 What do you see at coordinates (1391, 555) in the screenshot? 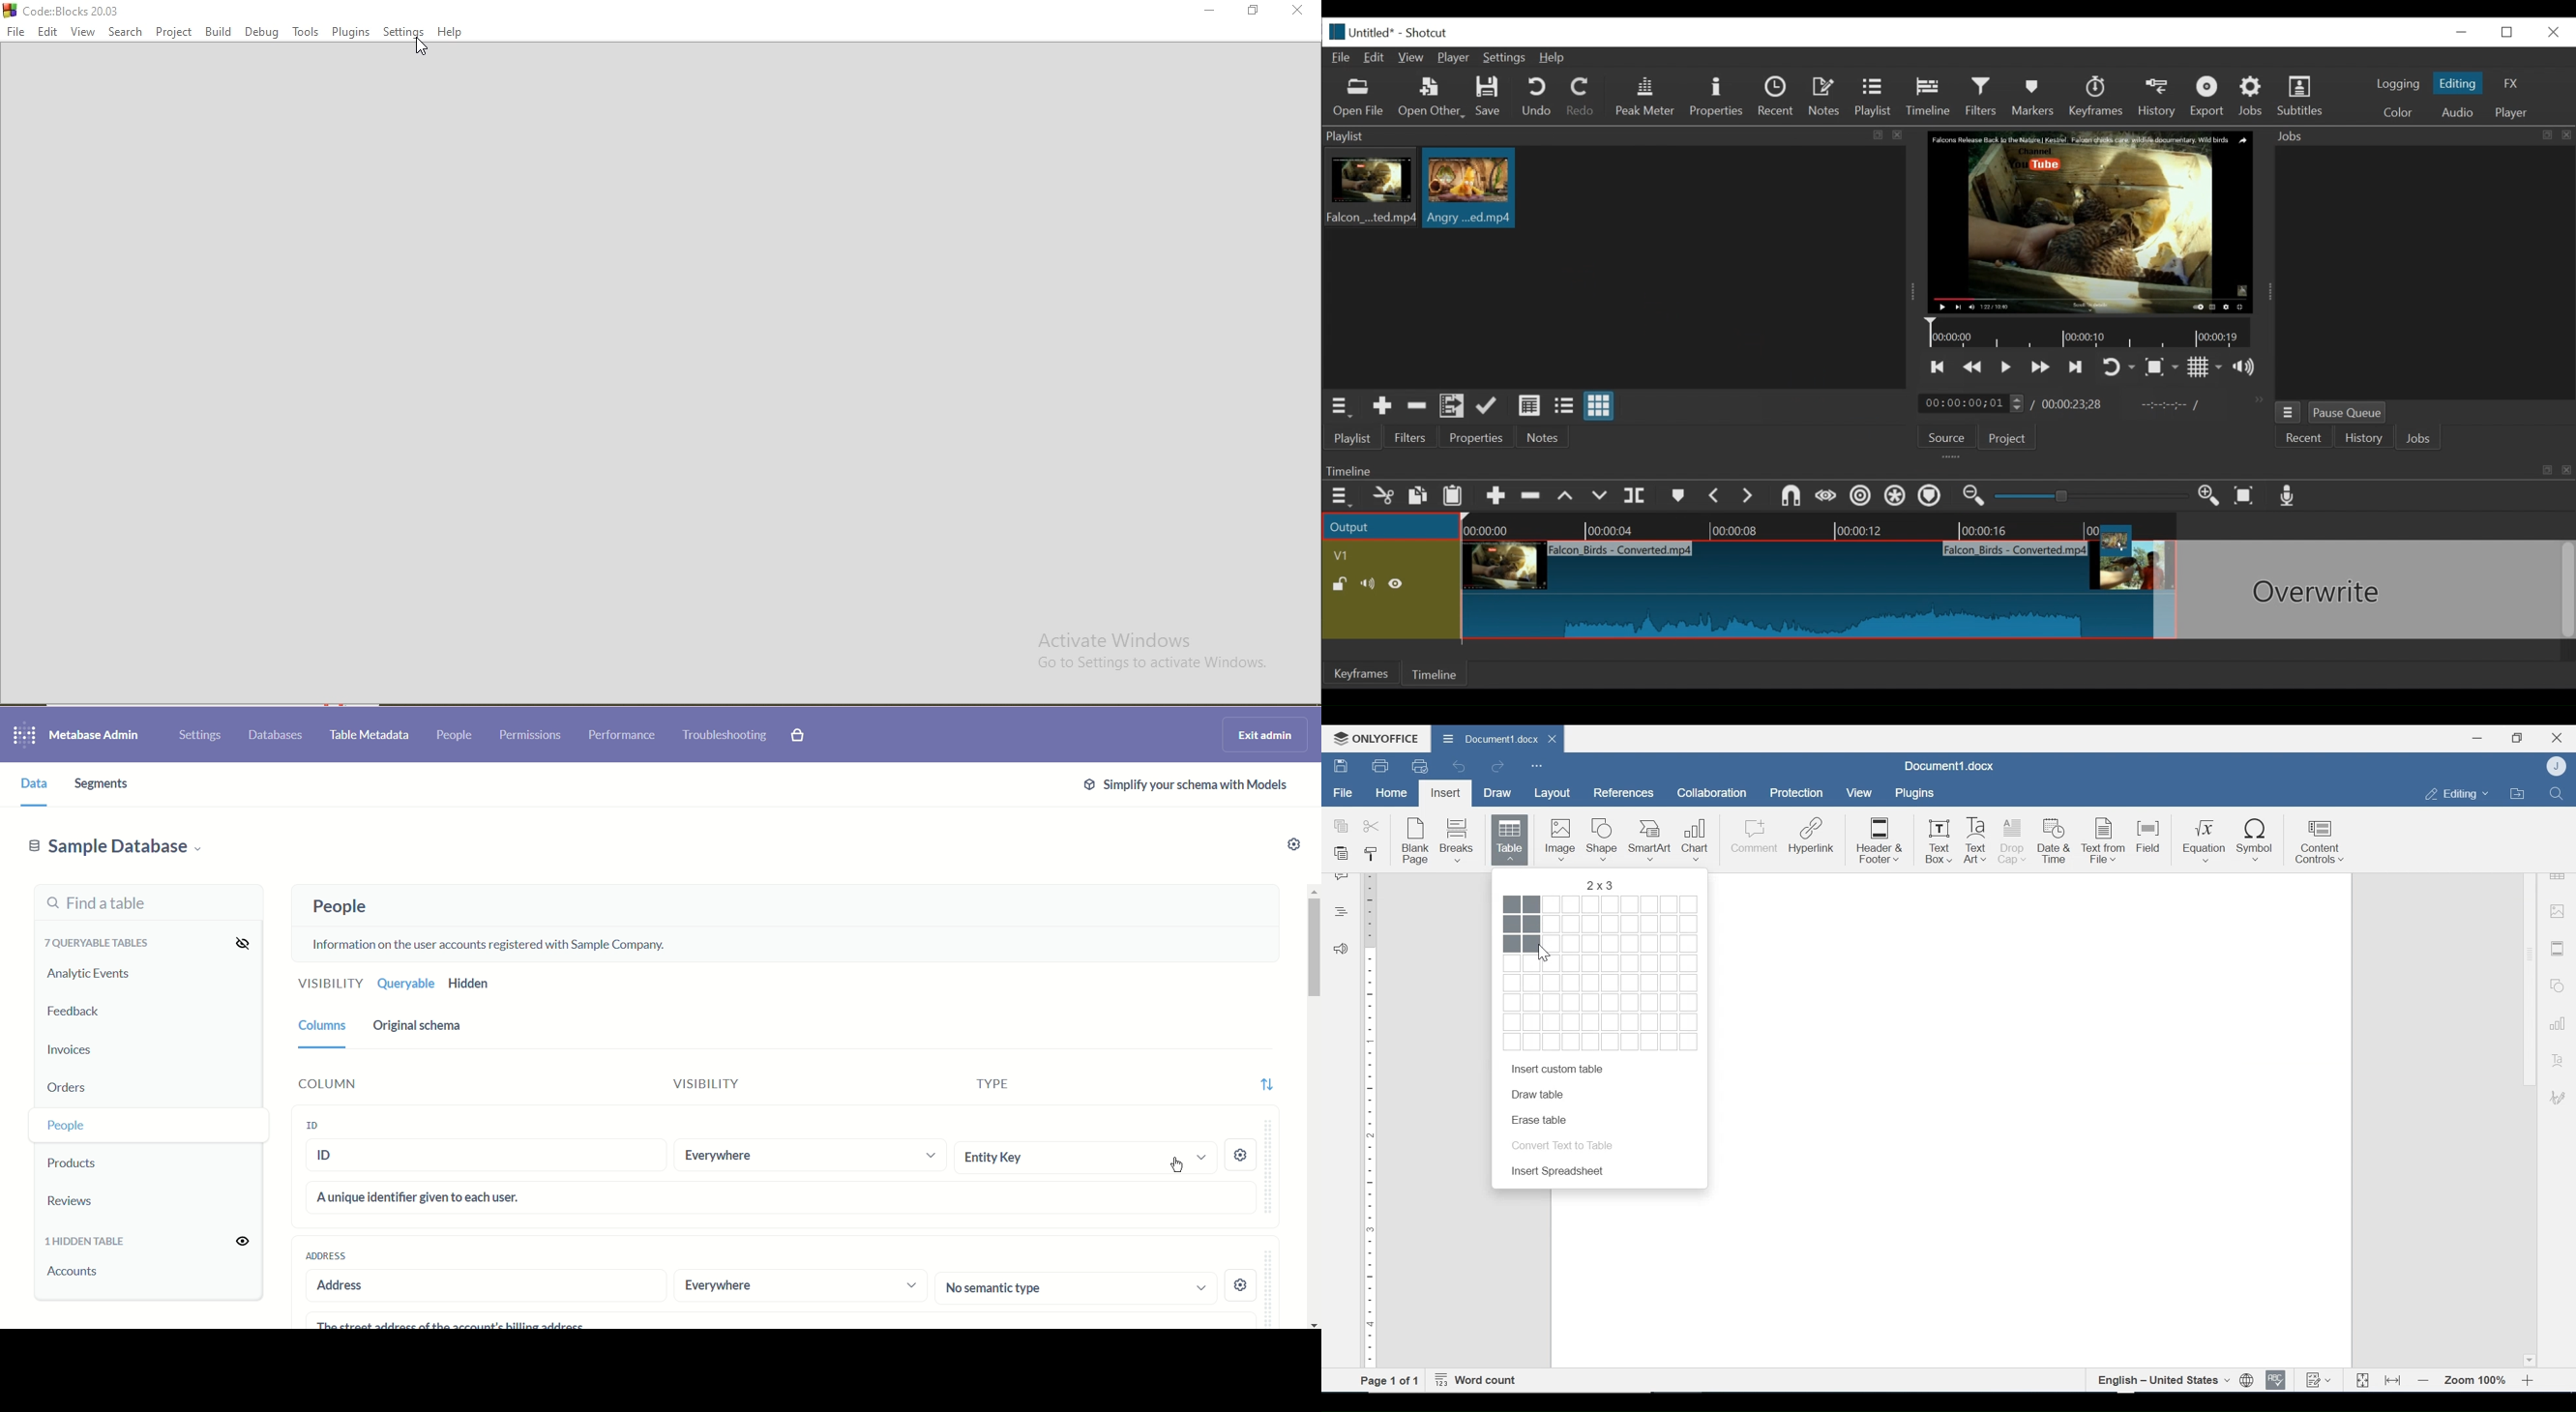
I see `Video track` at bounding box center [1391, 555].